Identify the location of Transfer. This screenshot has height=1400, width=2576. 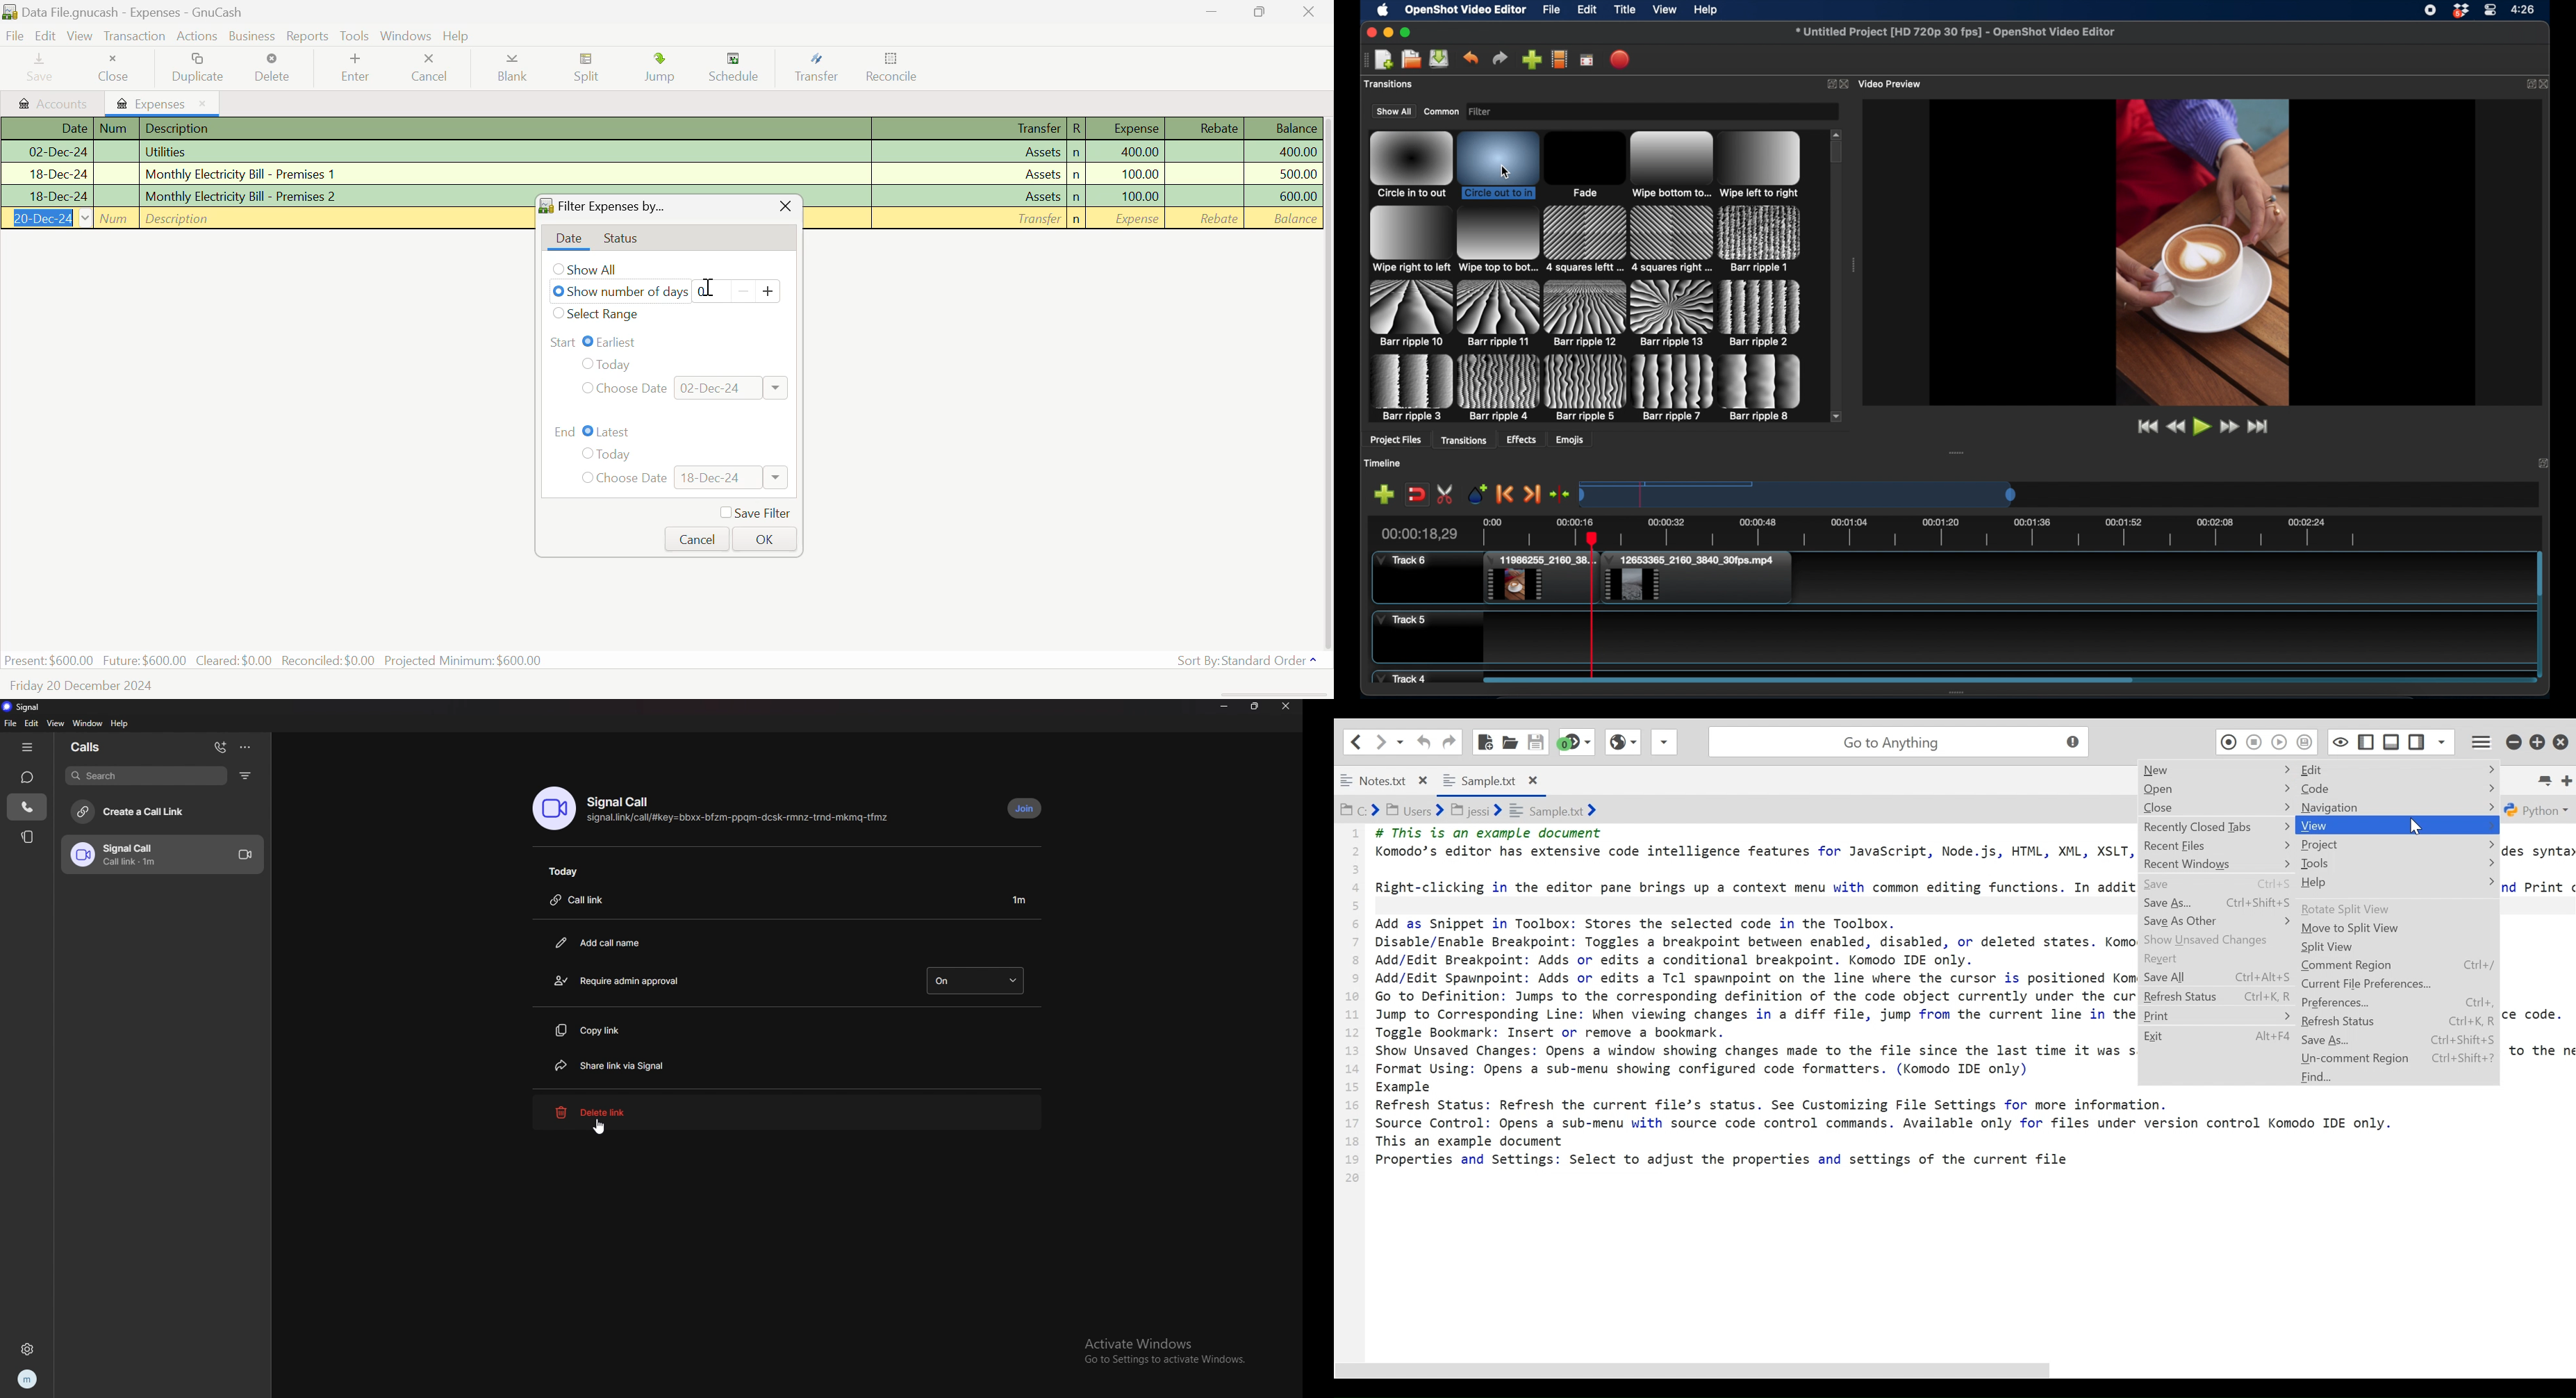
(821, 68).